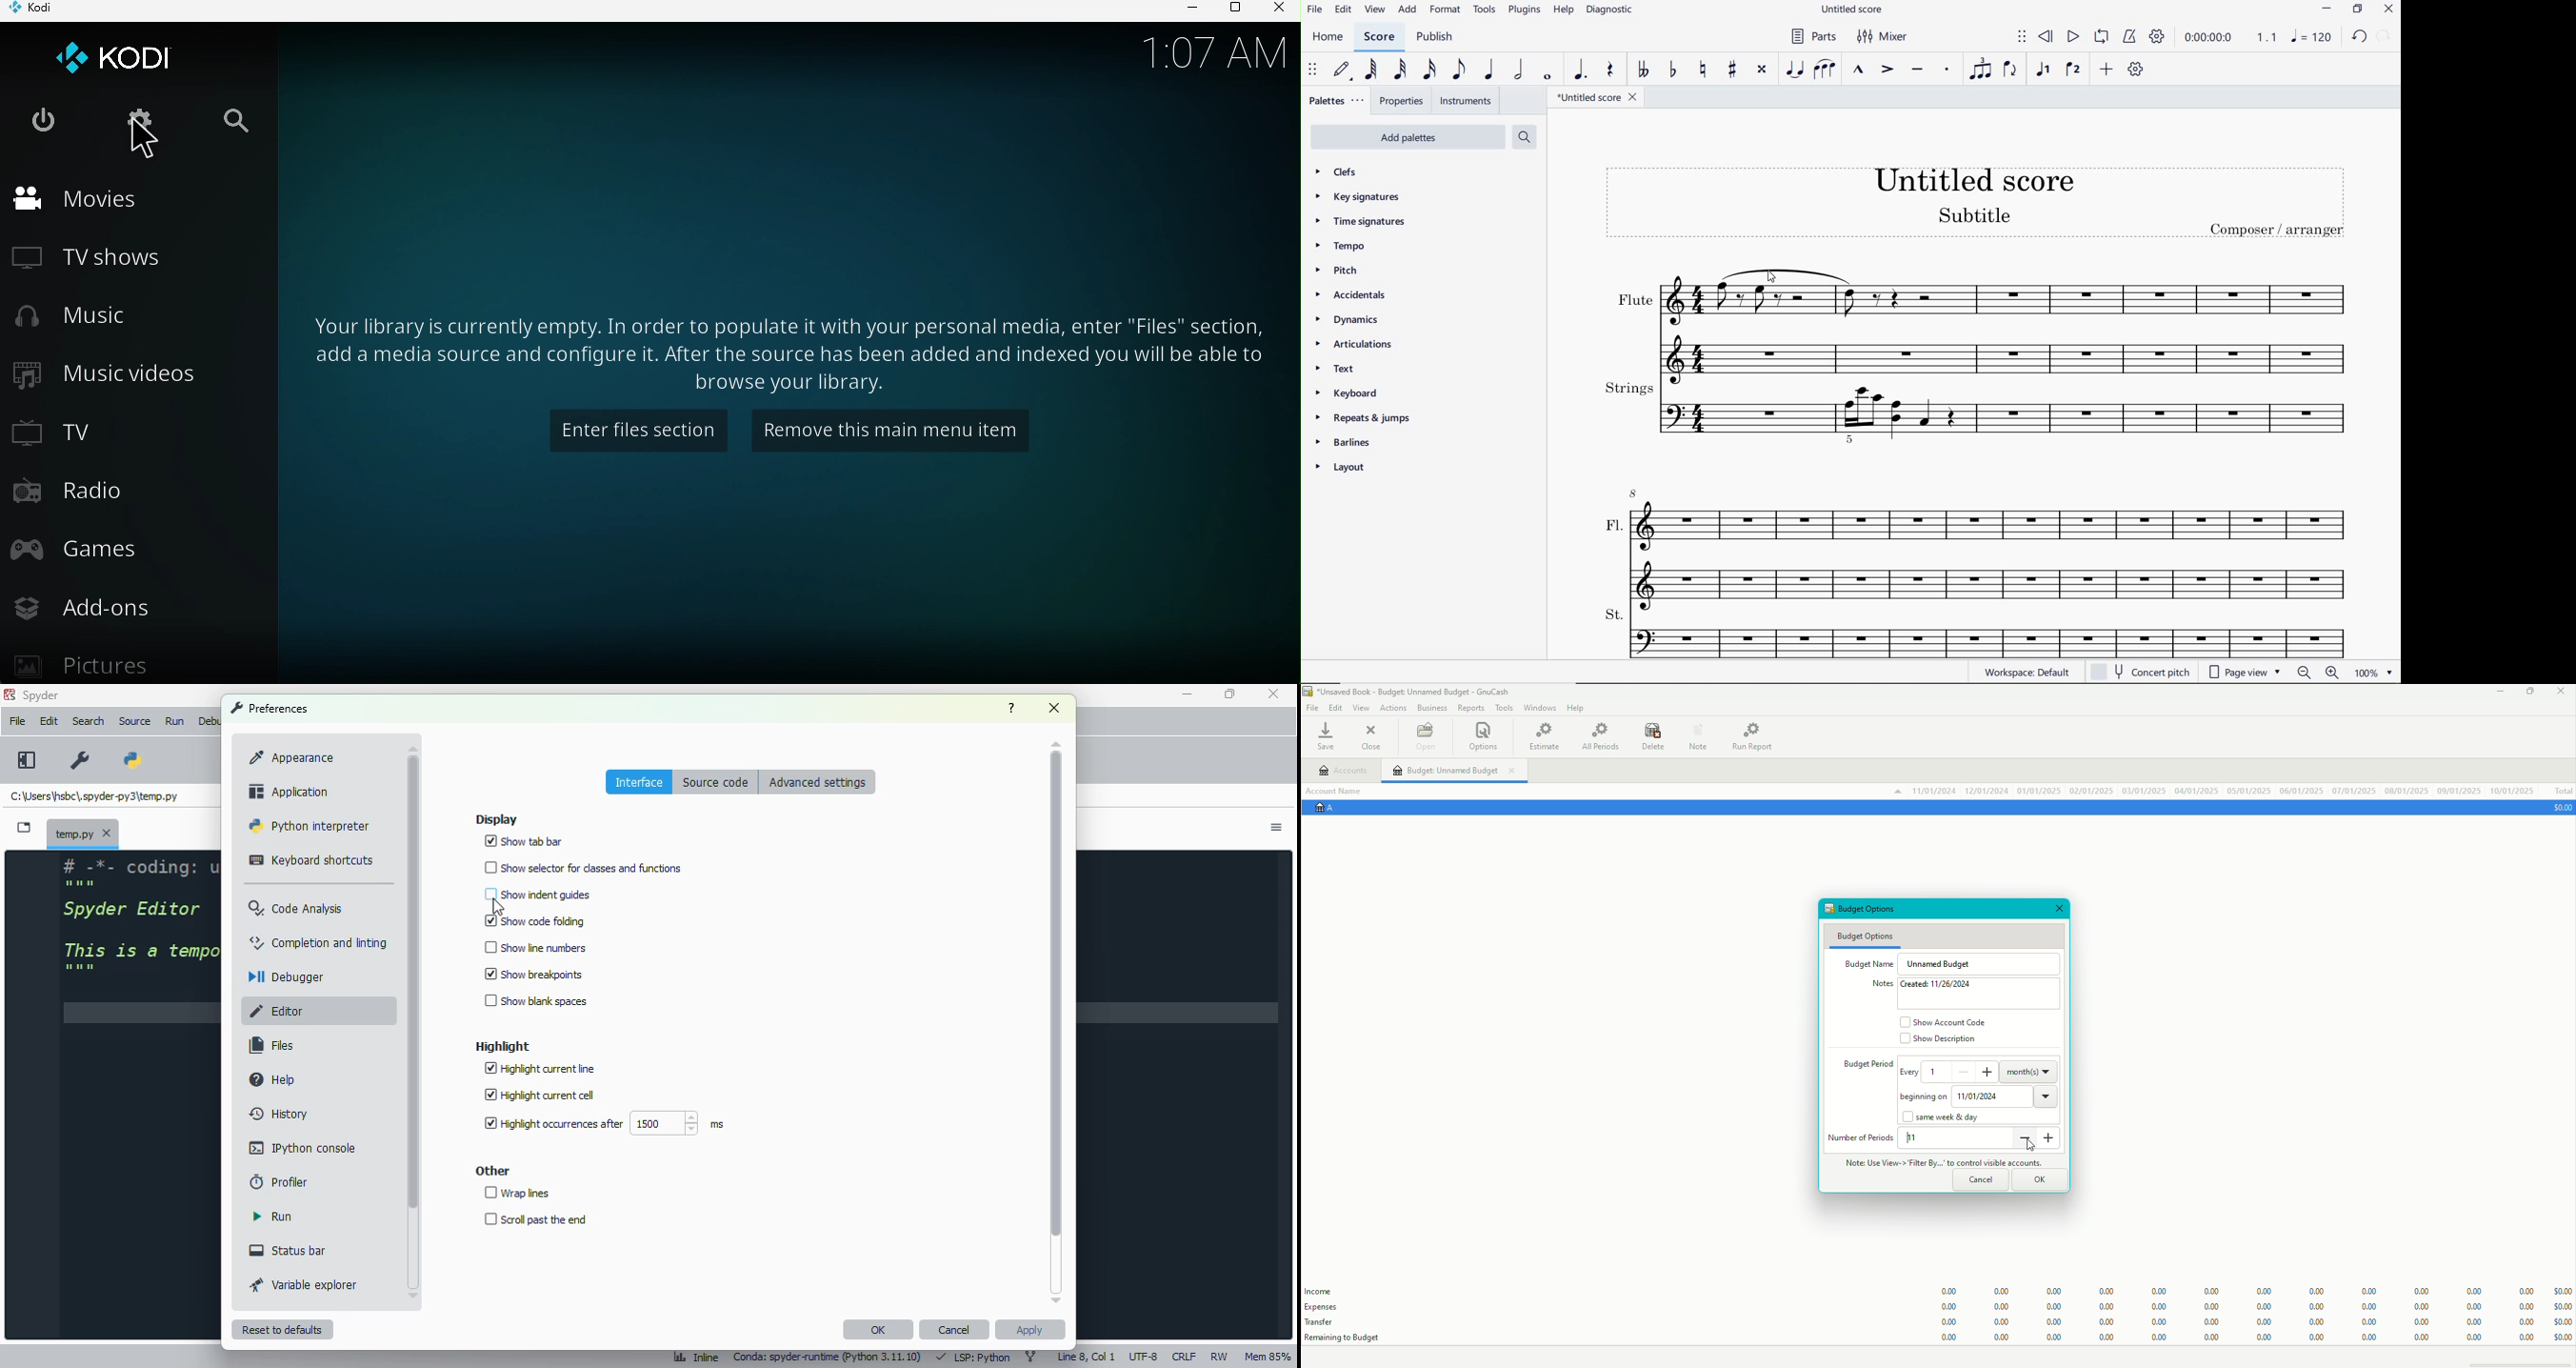  What do you see at coordinates (1409, 693) in the screenshot?
I see `Unsaved Book - GnuCash` at bounding box center [1409, 693].